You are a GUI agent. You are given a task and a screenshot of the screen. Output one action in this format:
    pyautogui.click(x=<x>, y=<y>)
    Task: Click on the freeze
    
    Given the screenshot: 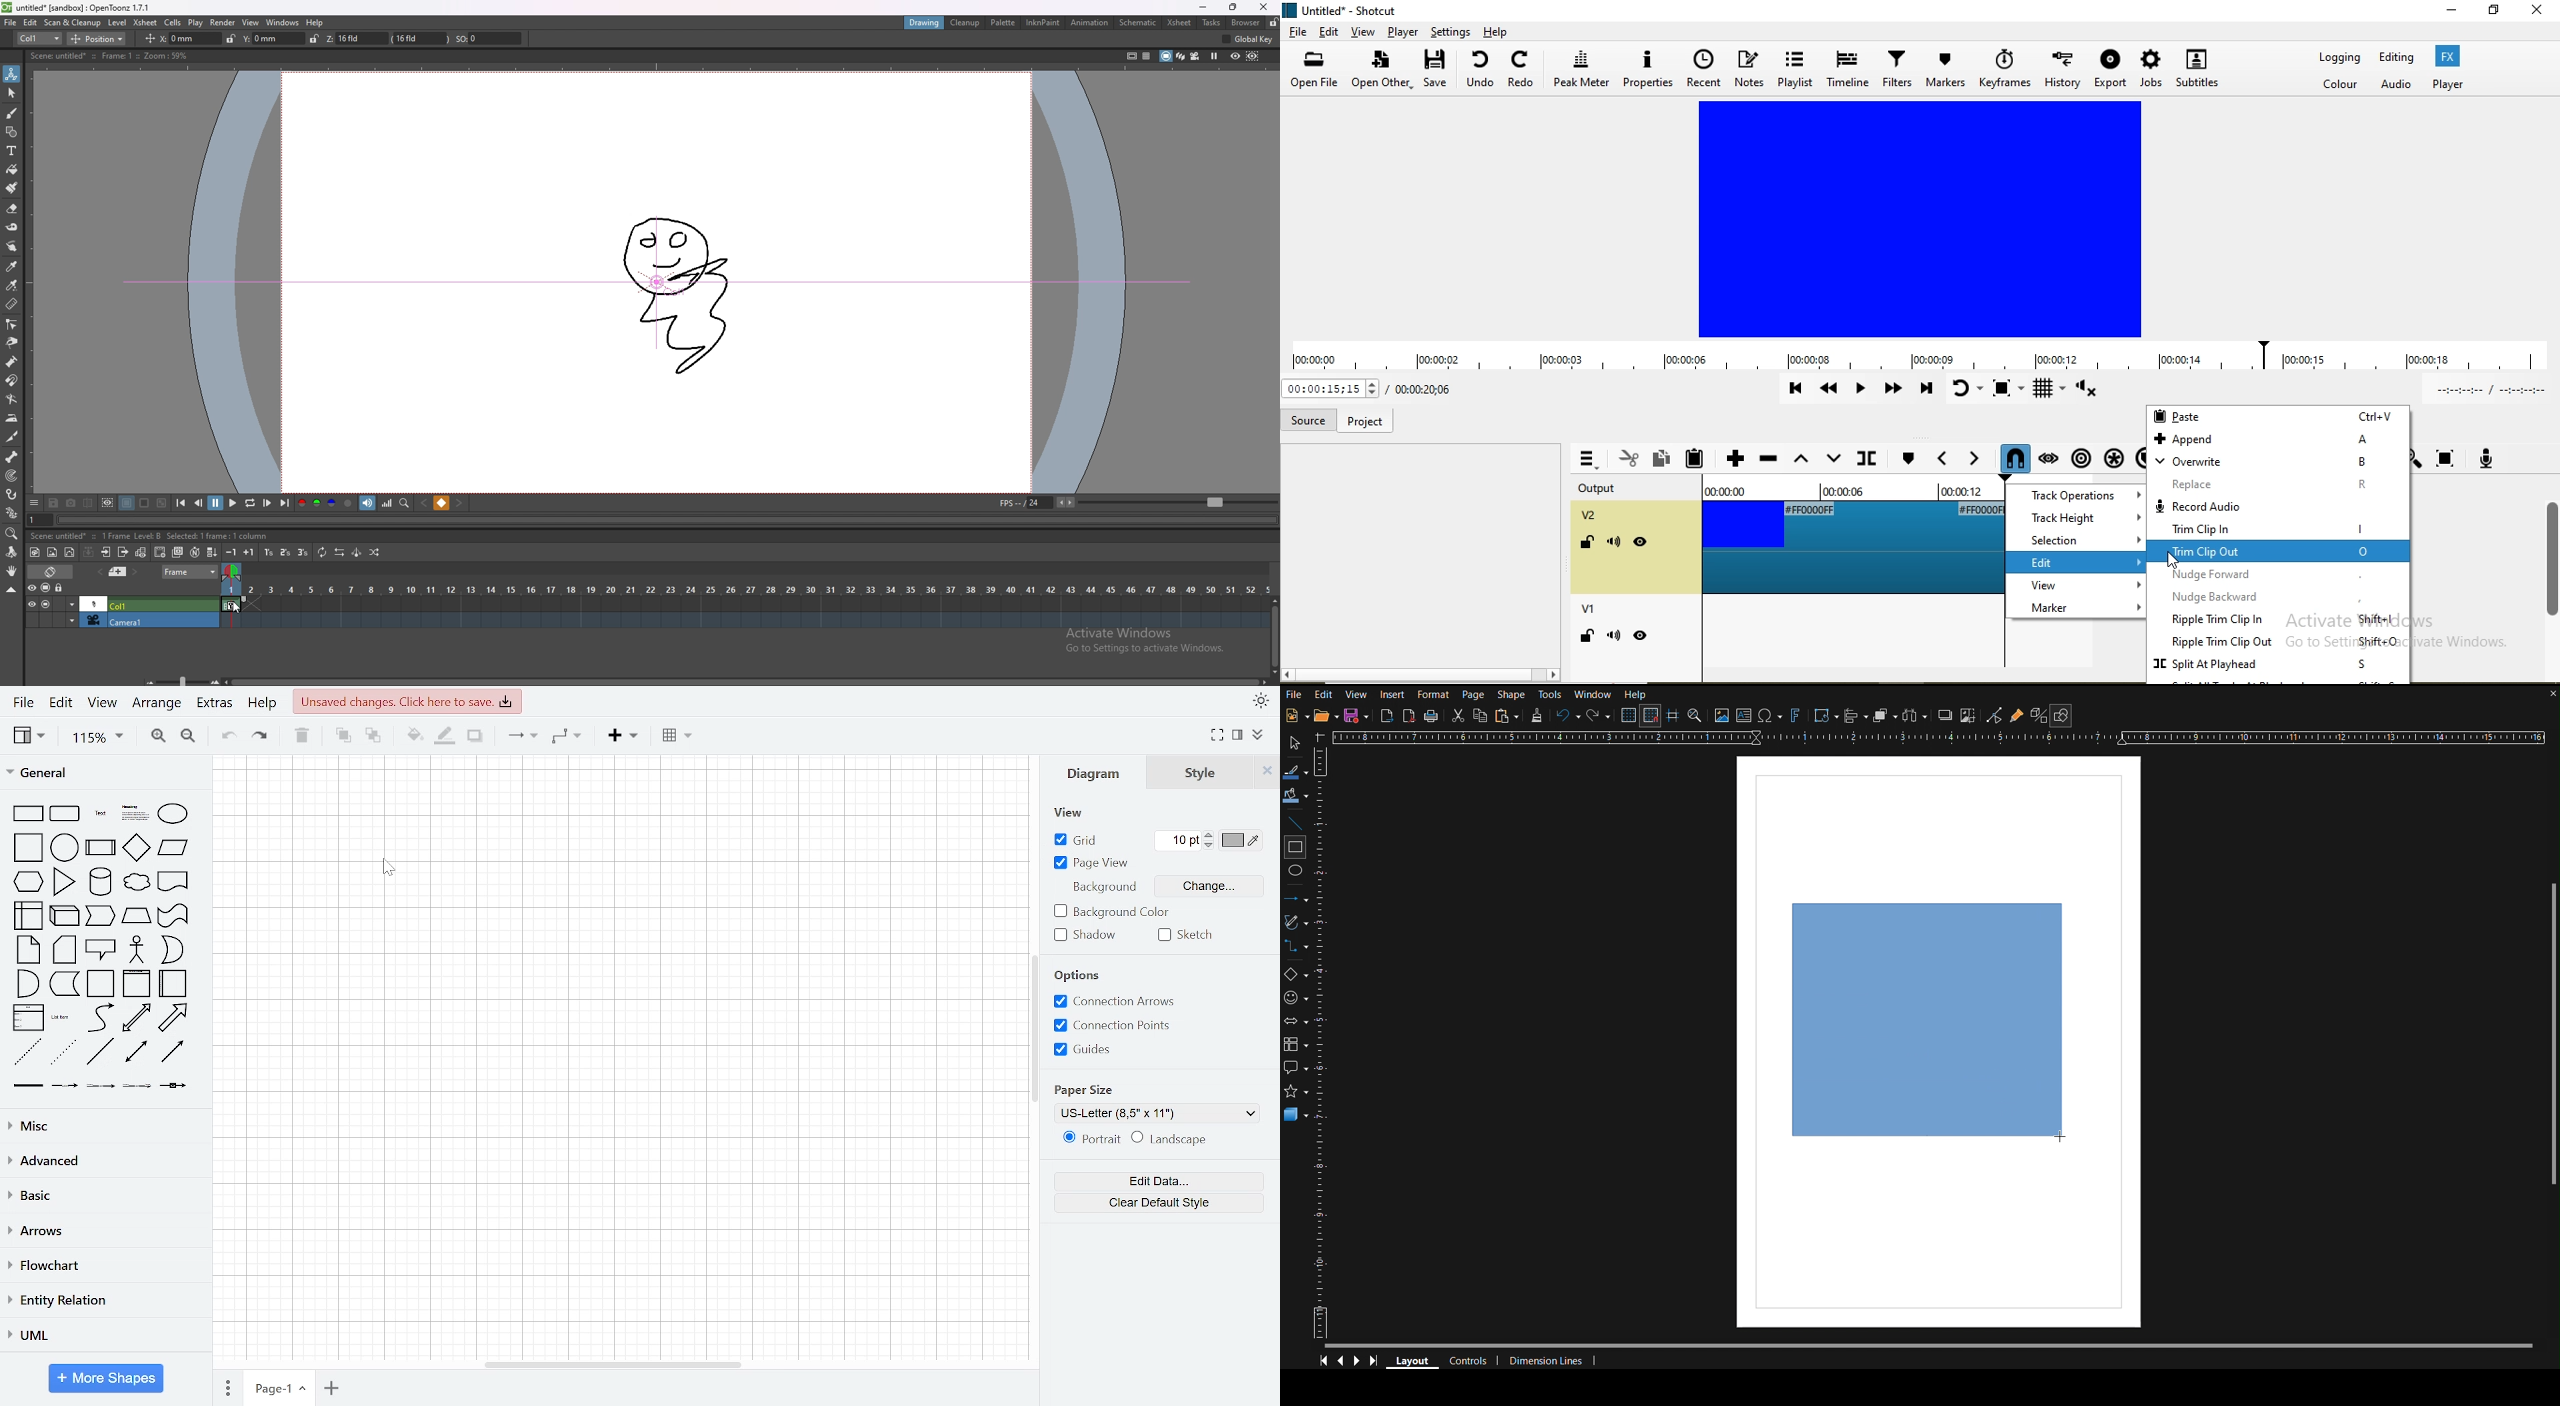 What is the action you would take?
    pyautogui.click(x=1215, y=57)
    